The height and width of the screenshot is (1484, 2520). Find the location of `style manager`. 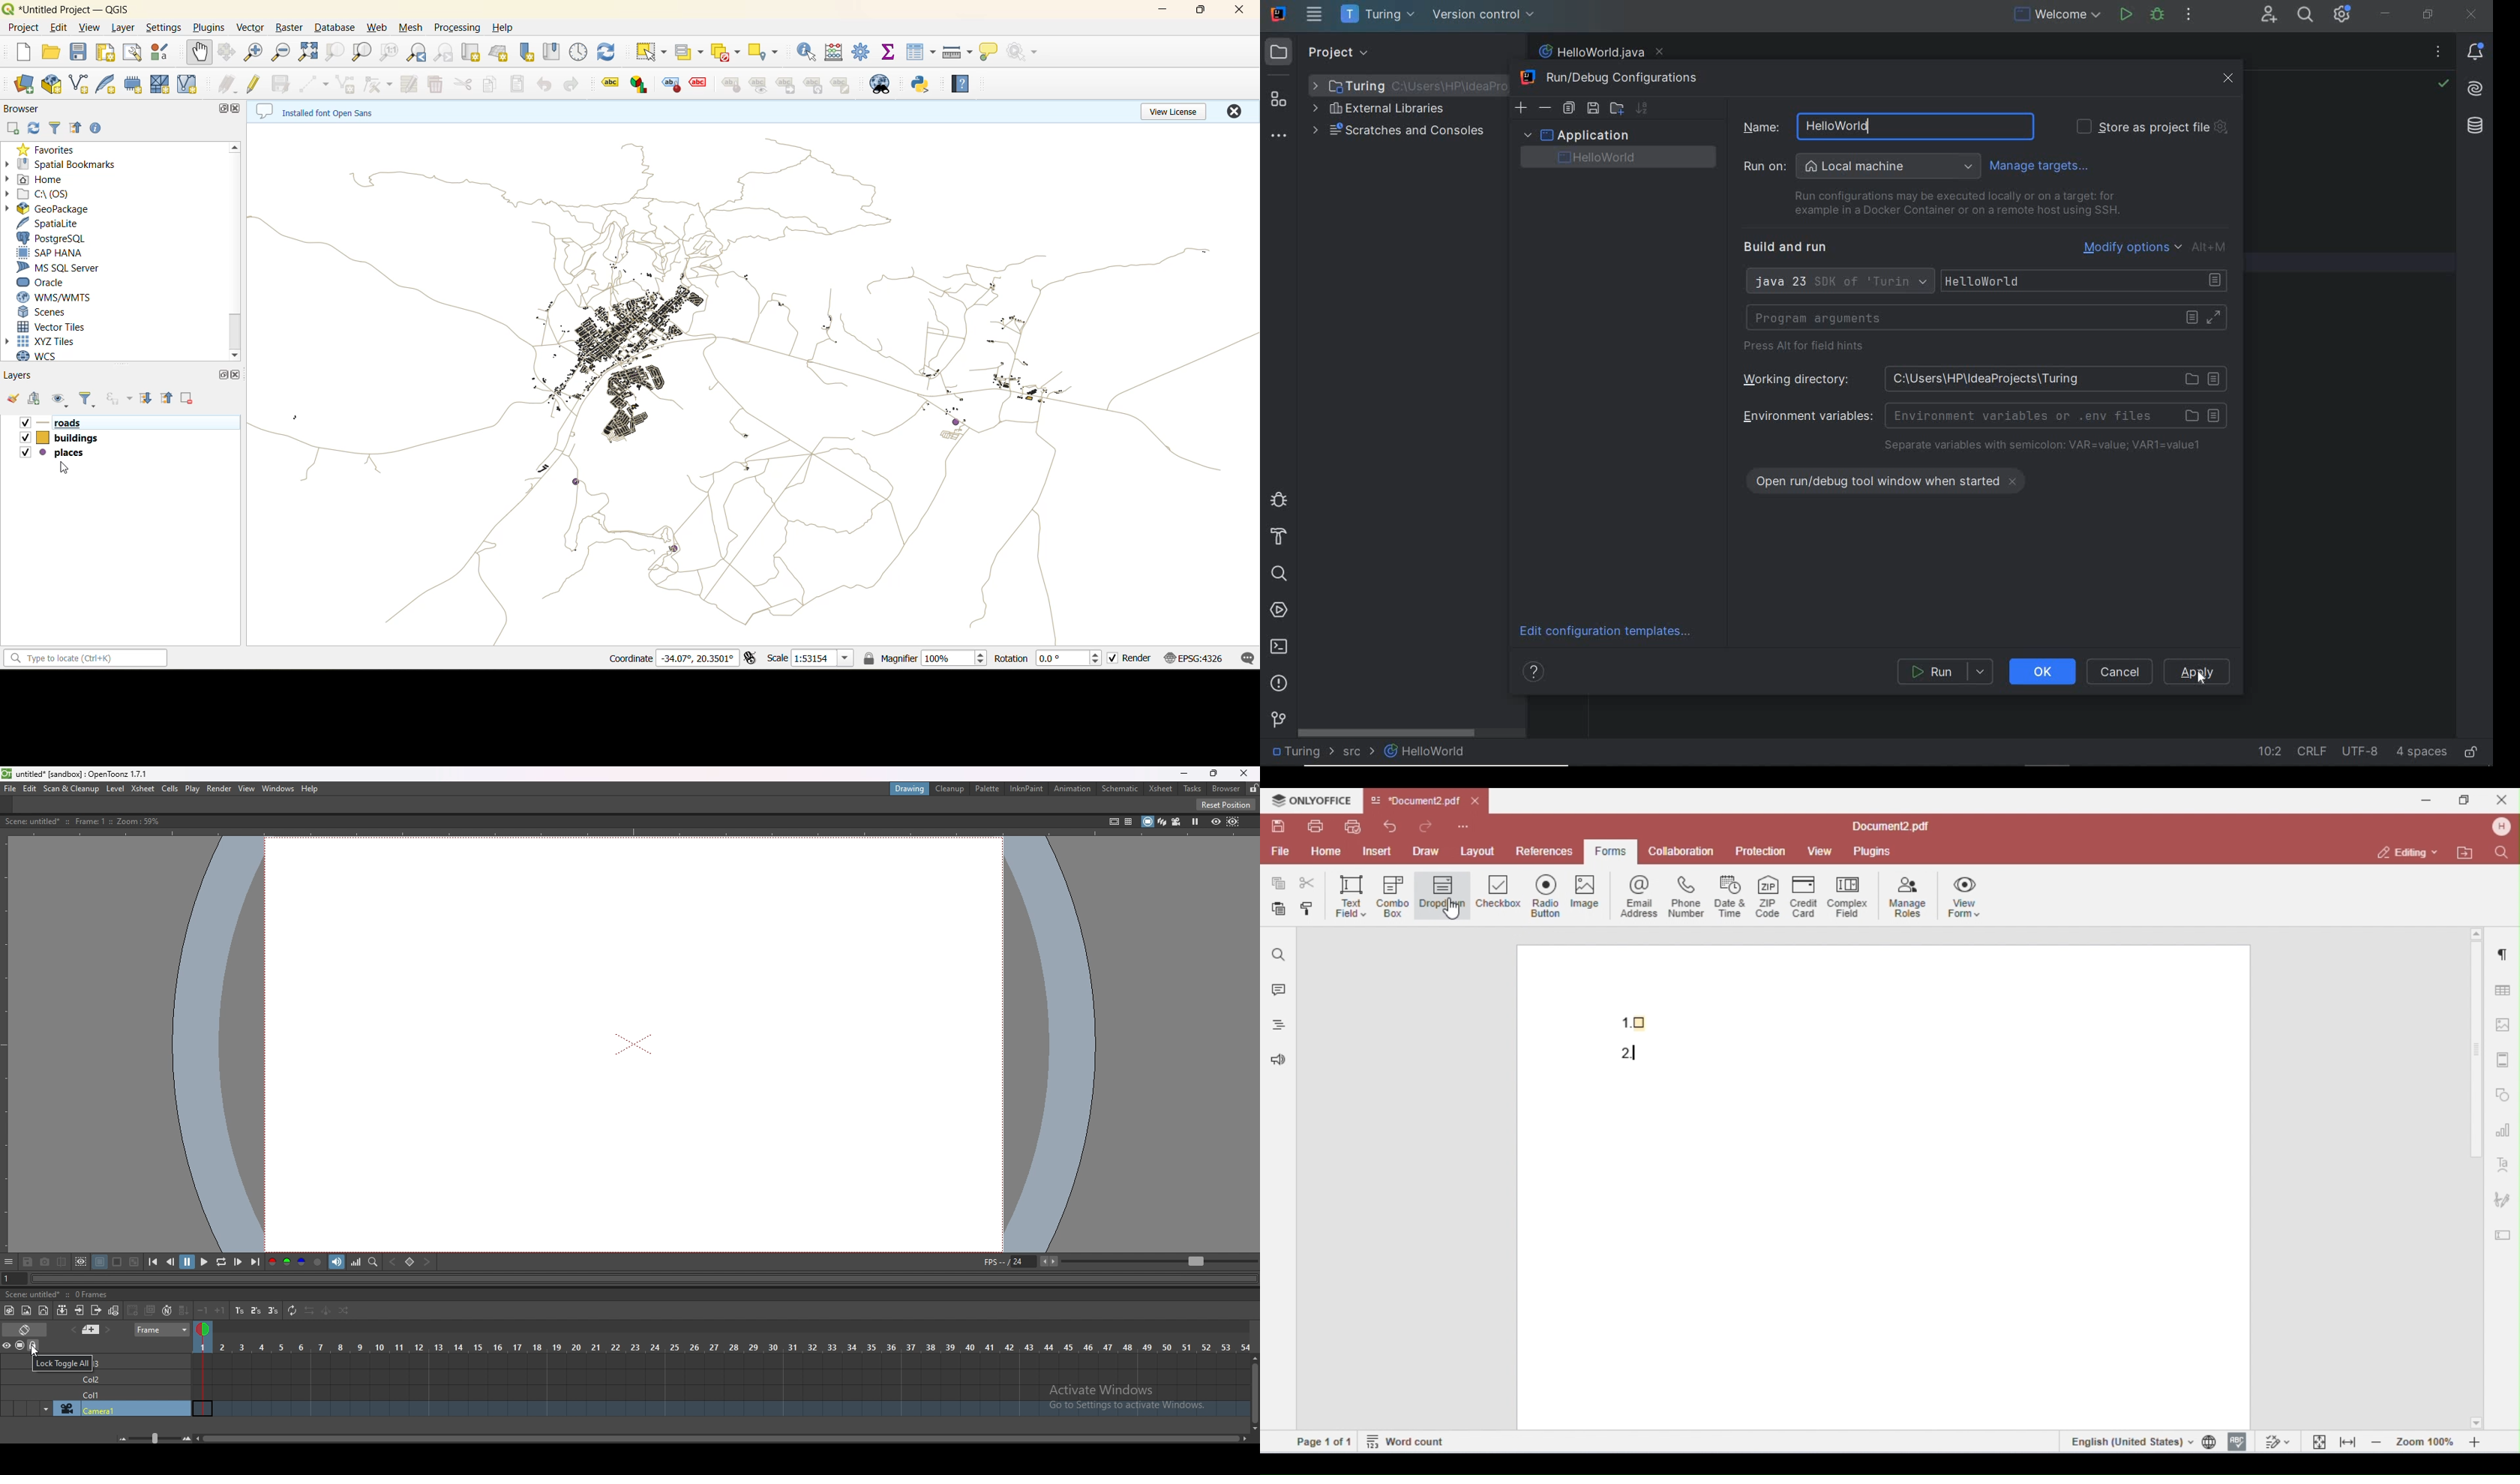

style manager is located at coordinates (165, 52).